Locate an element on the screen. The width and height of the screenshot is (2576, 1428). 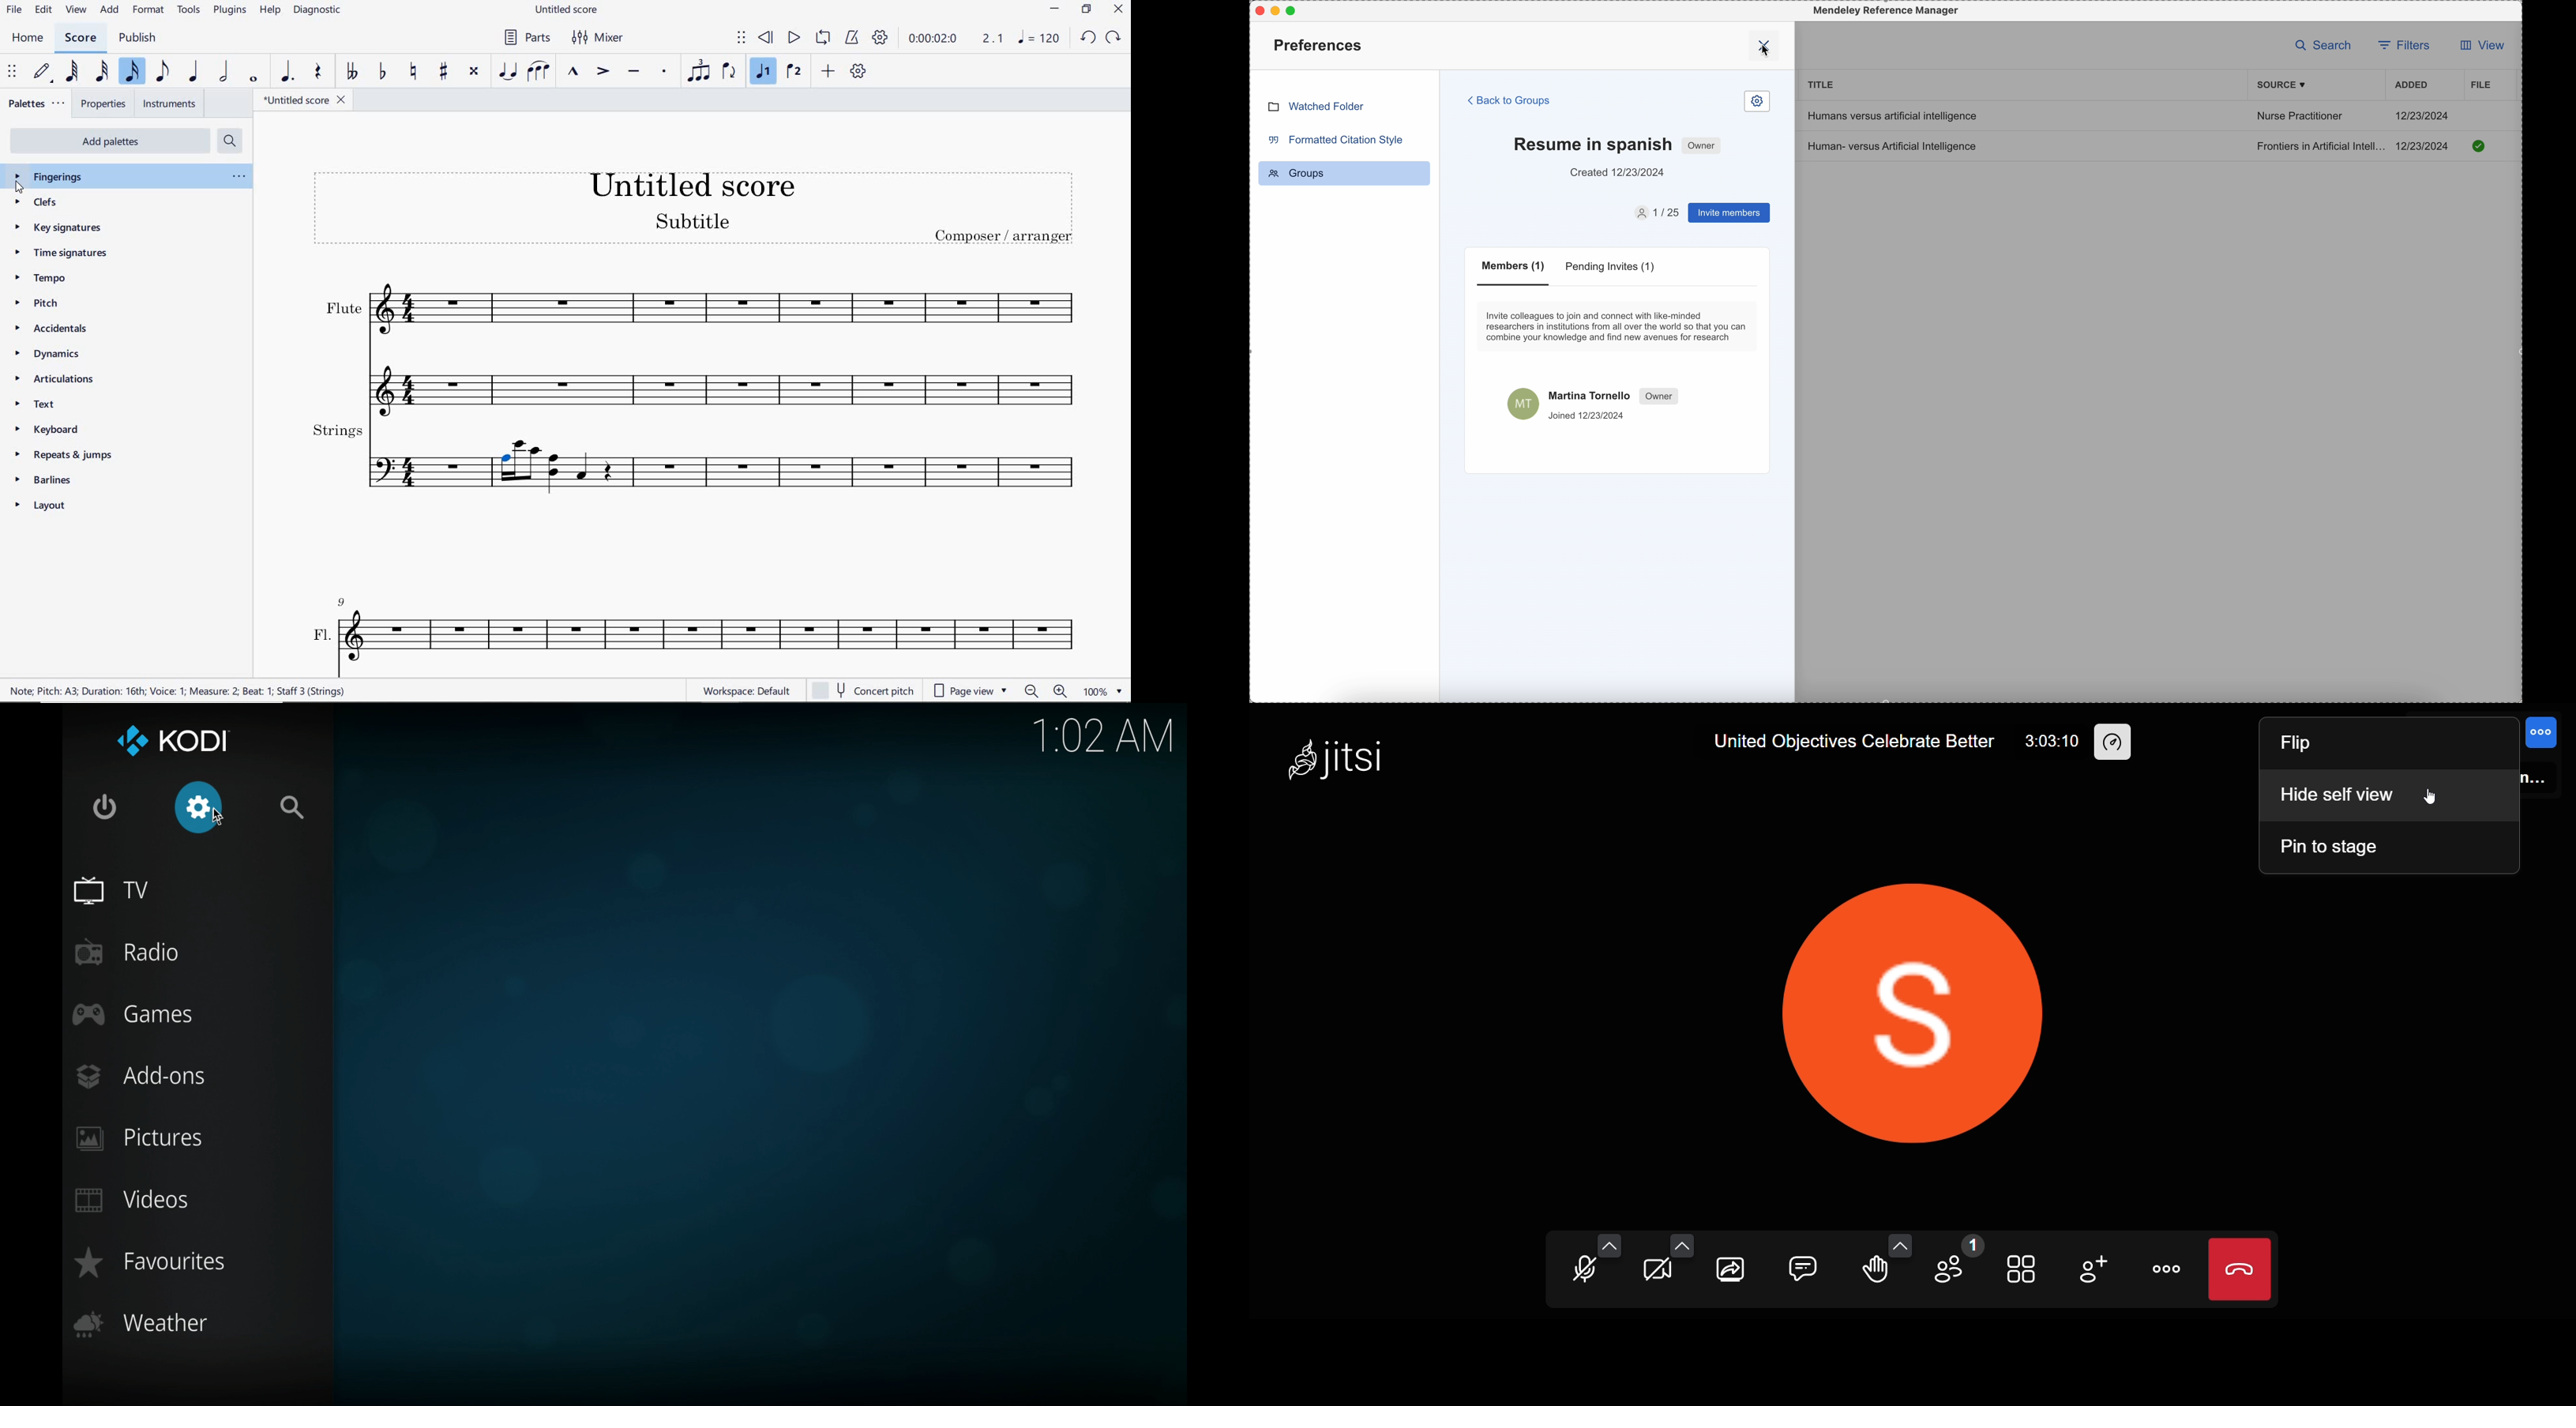
created 12/23/2024 is located at coordinates (1619, 173).